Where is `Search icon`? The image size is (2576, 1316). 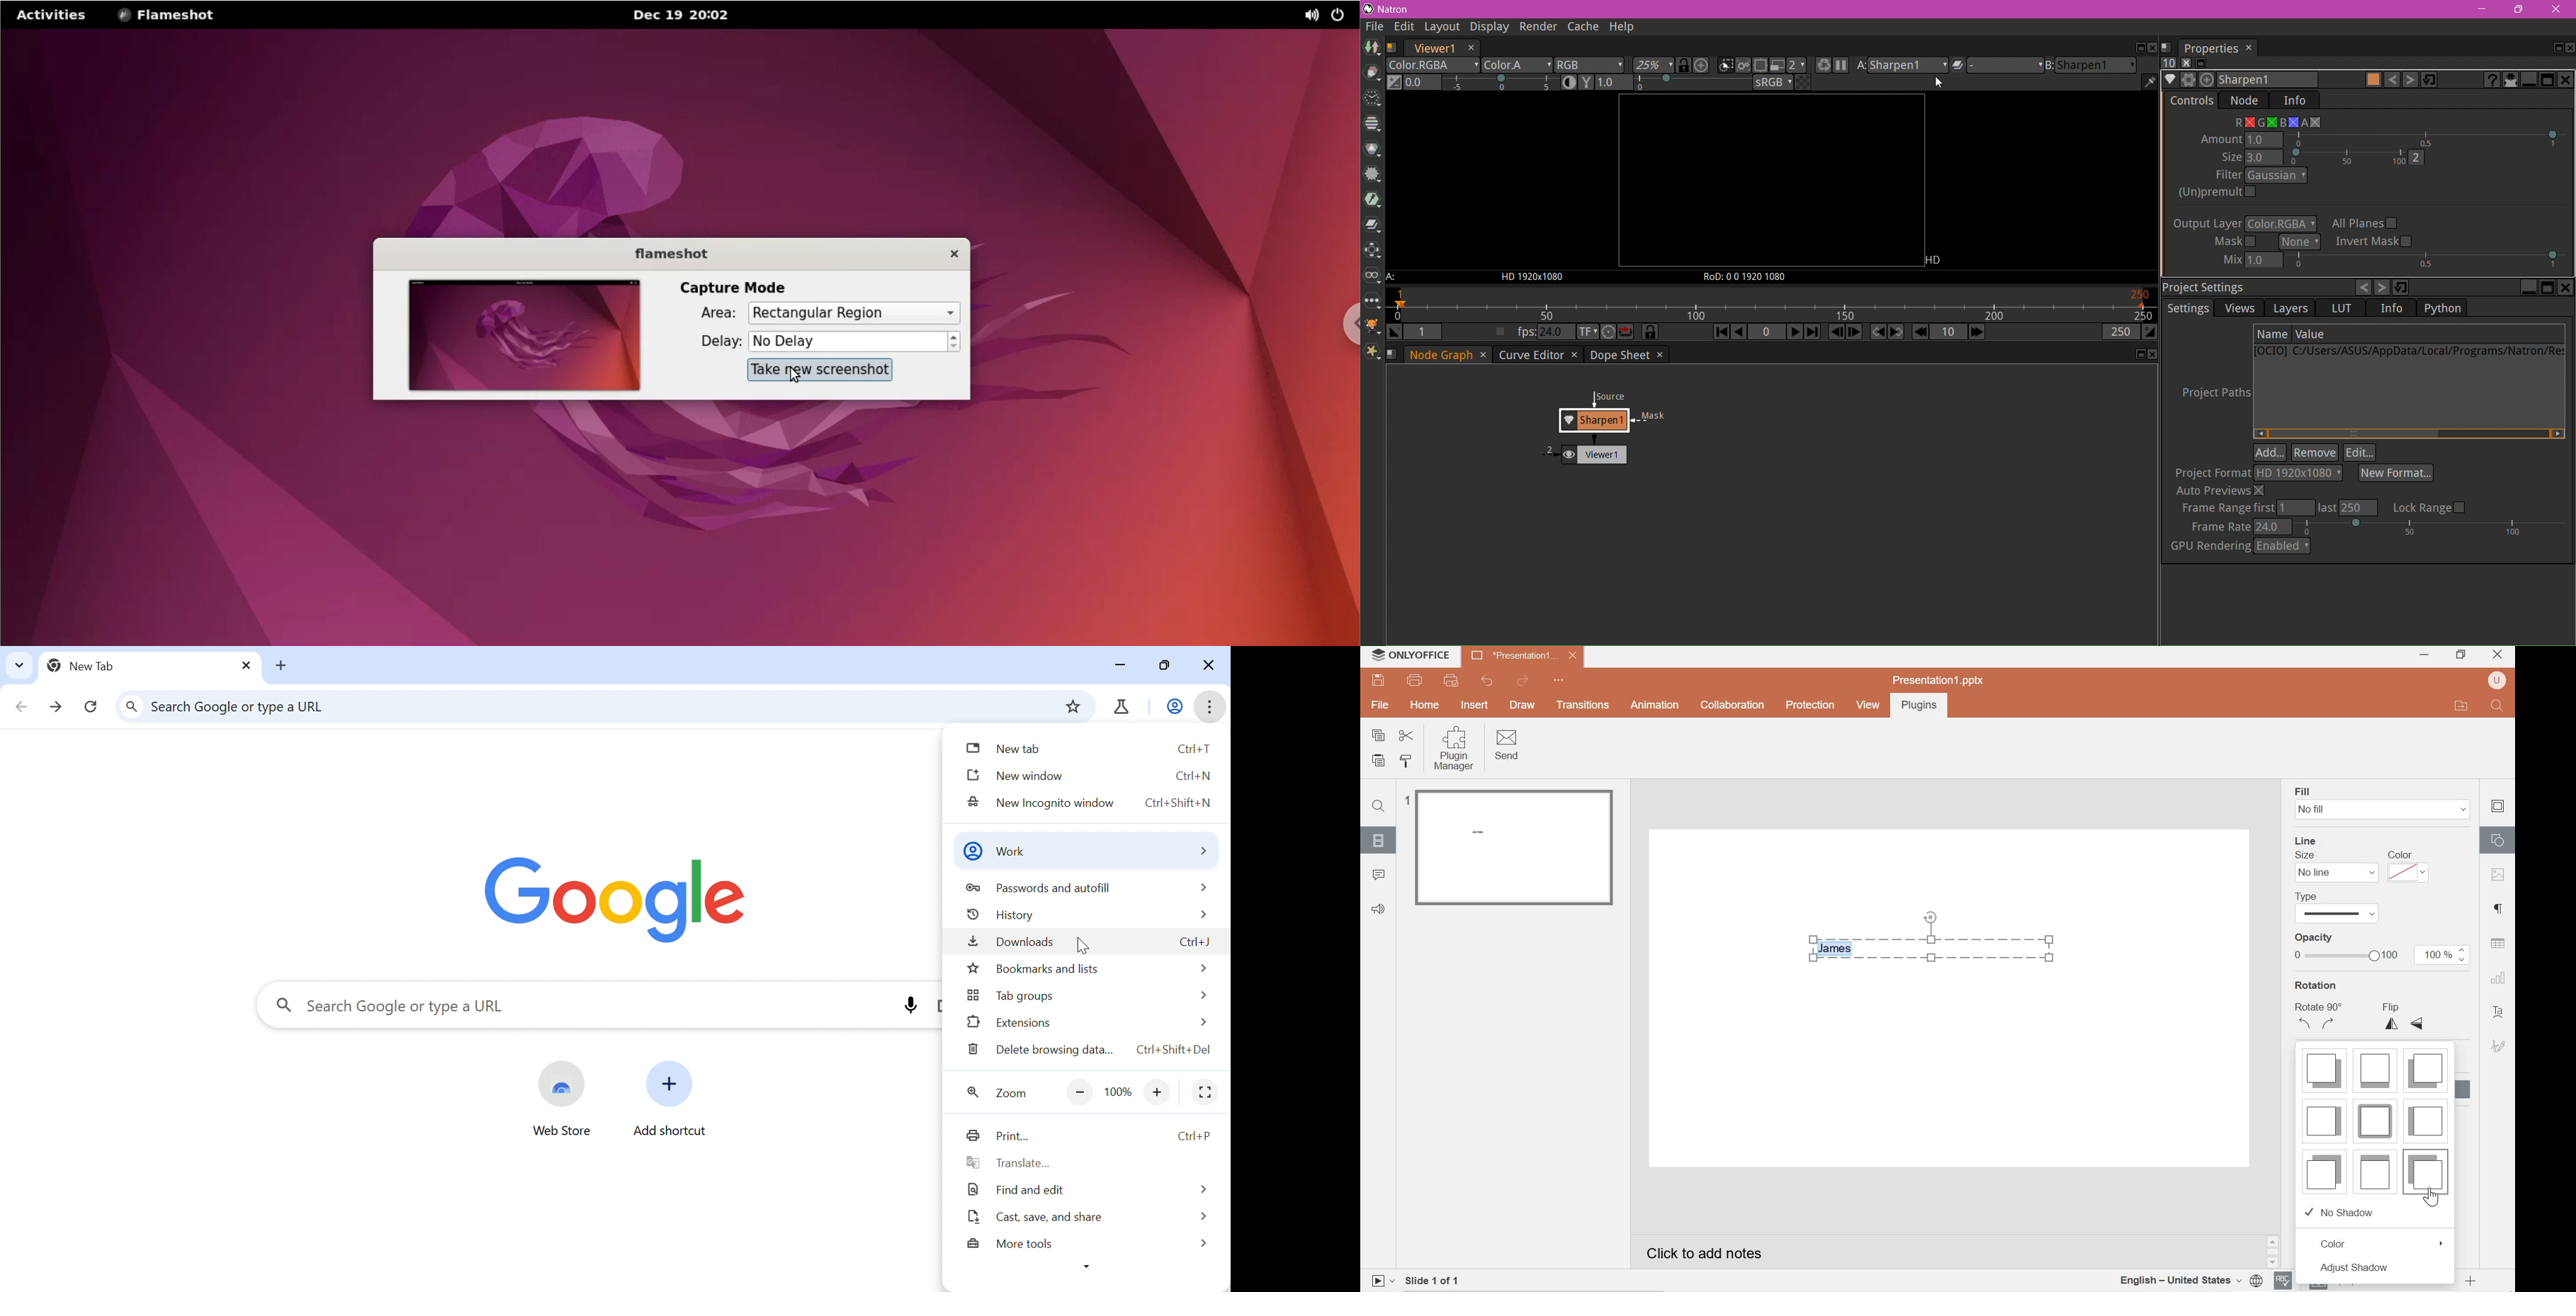
Search icon is located at coordinates (284, 1004).